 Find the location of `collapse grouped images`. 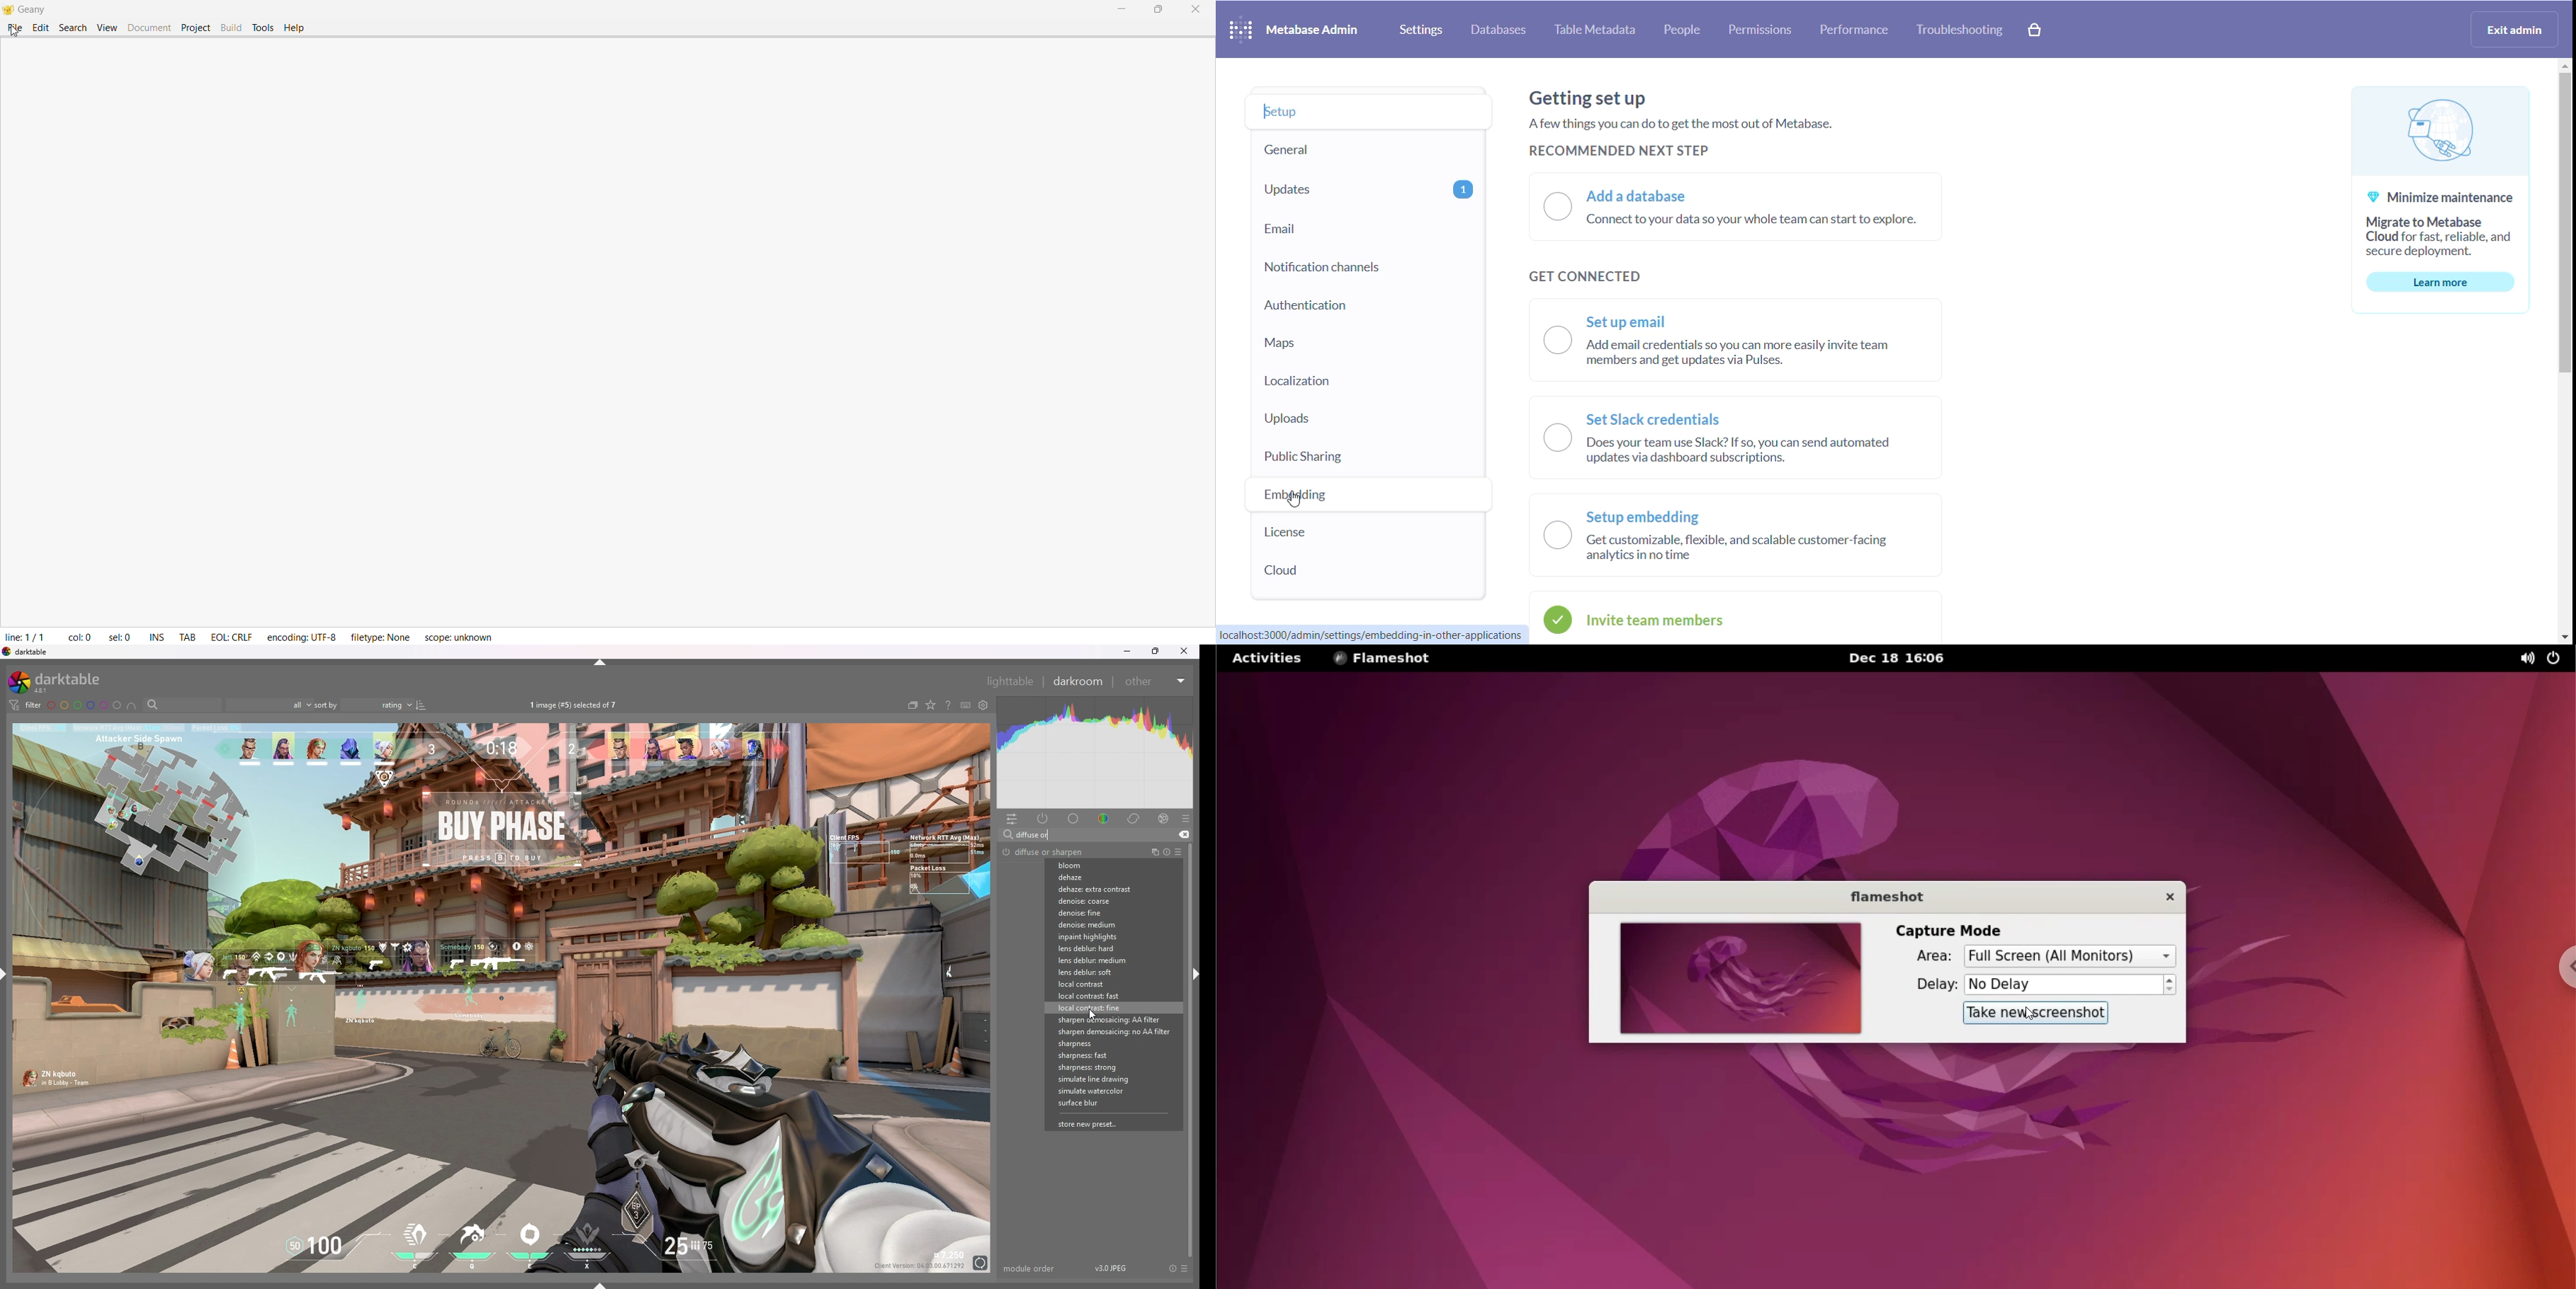

collapse grouped images is located at coordinates (913, 705).